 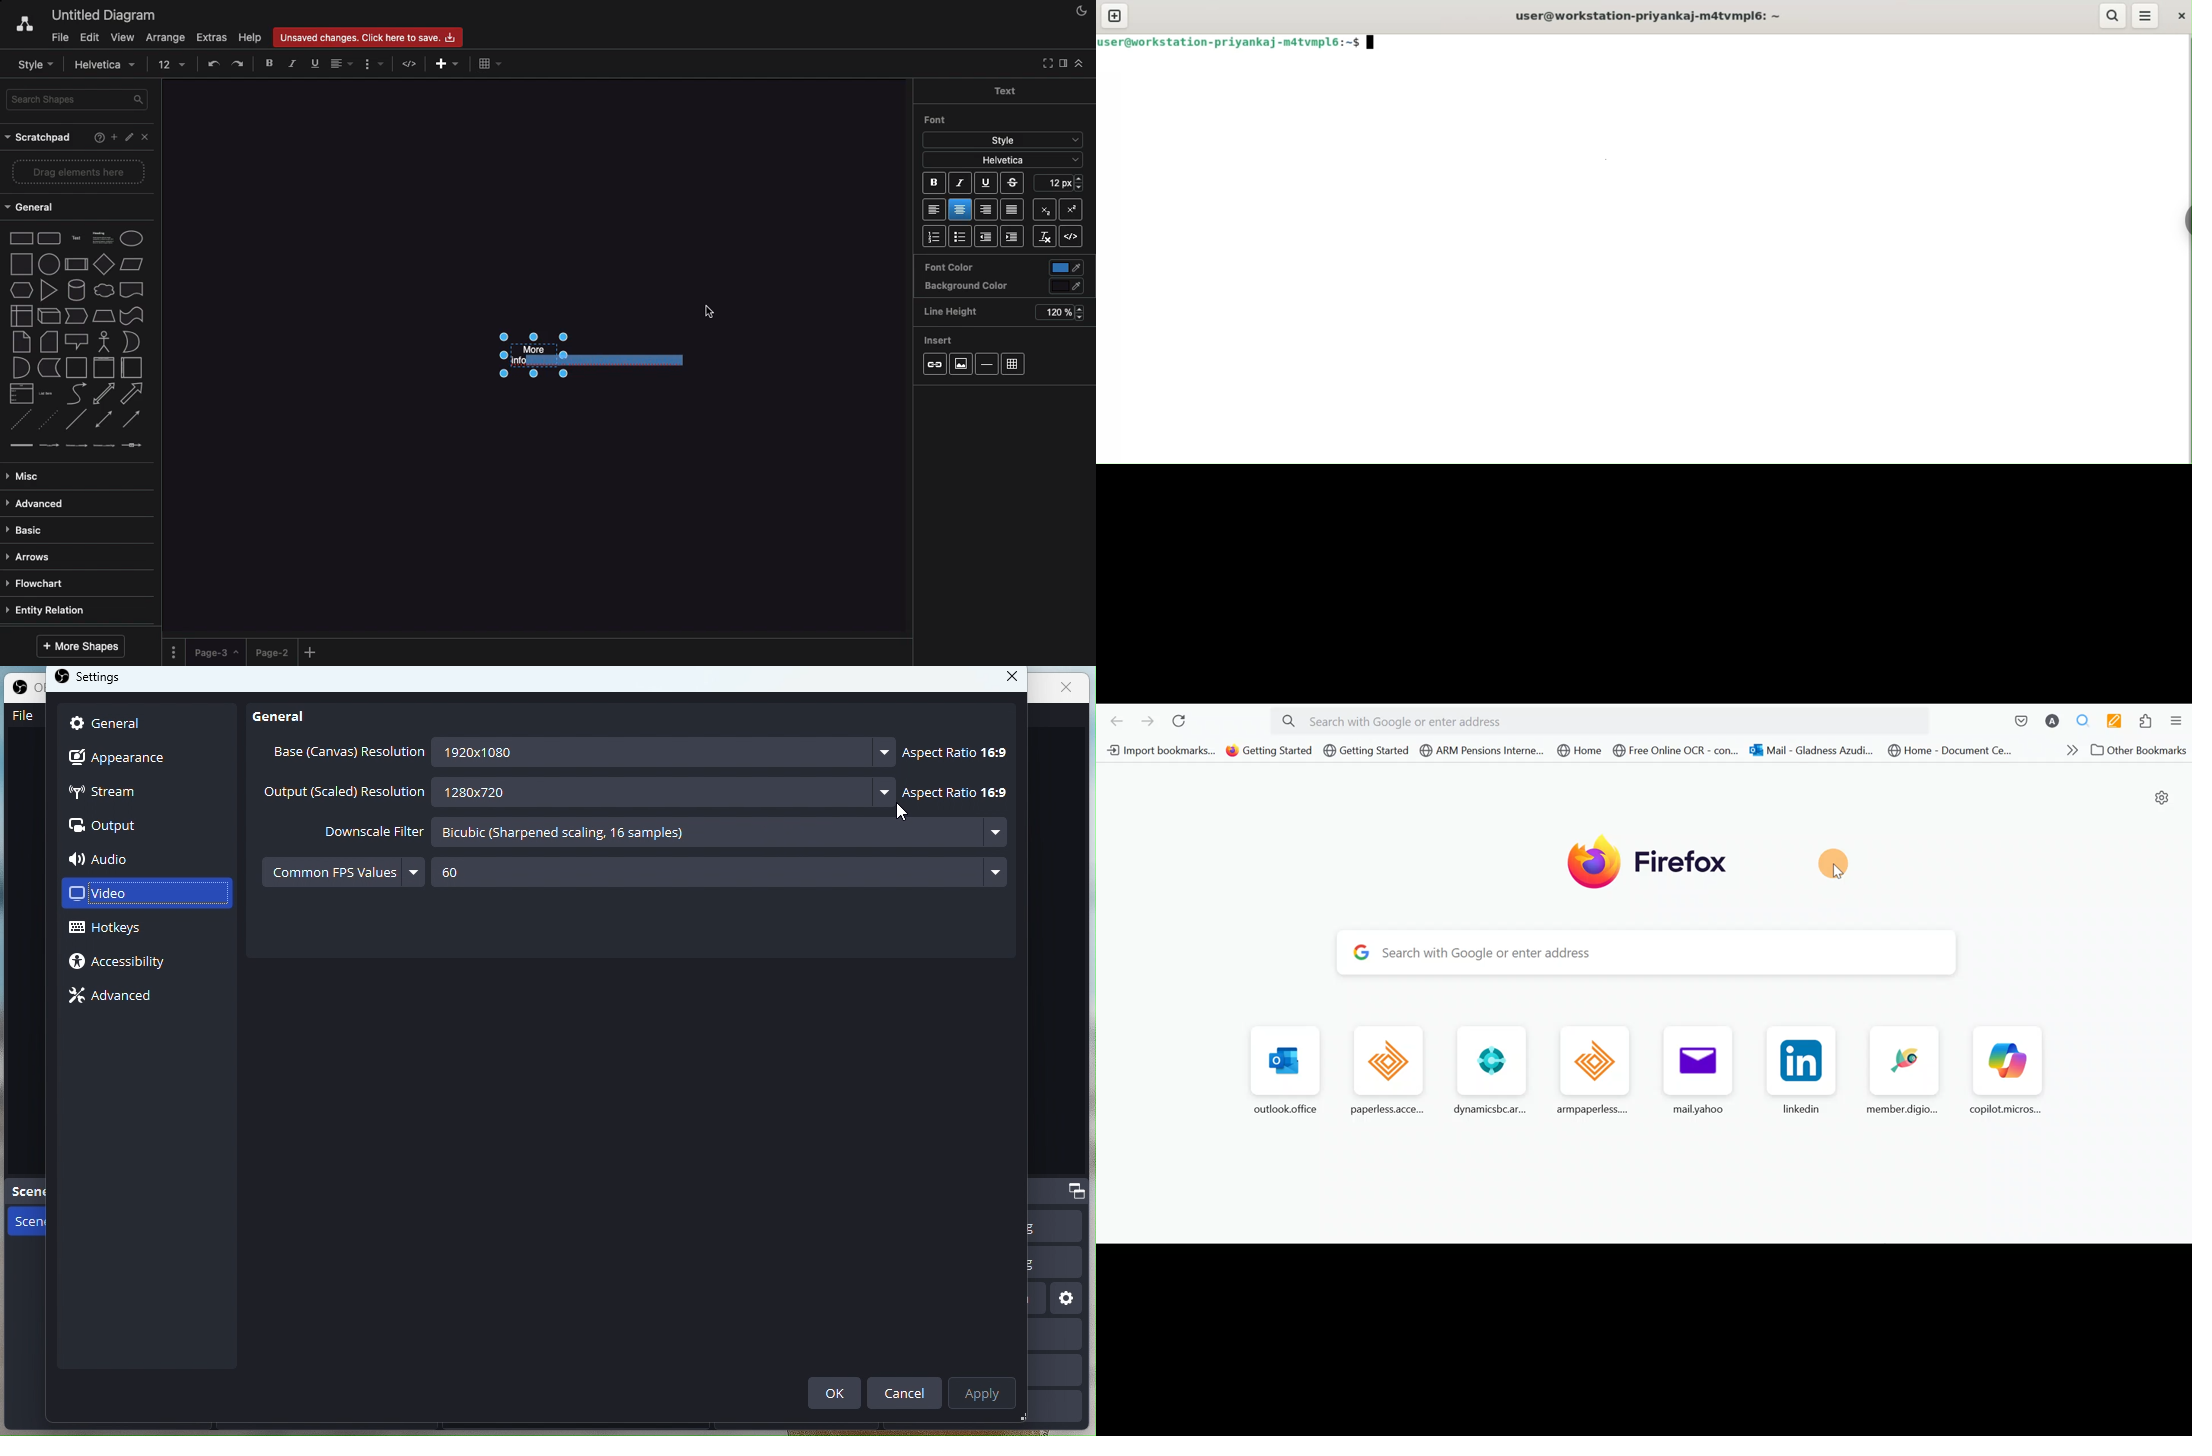 I want to click on Hotkeys, so click(x=124, y=930).